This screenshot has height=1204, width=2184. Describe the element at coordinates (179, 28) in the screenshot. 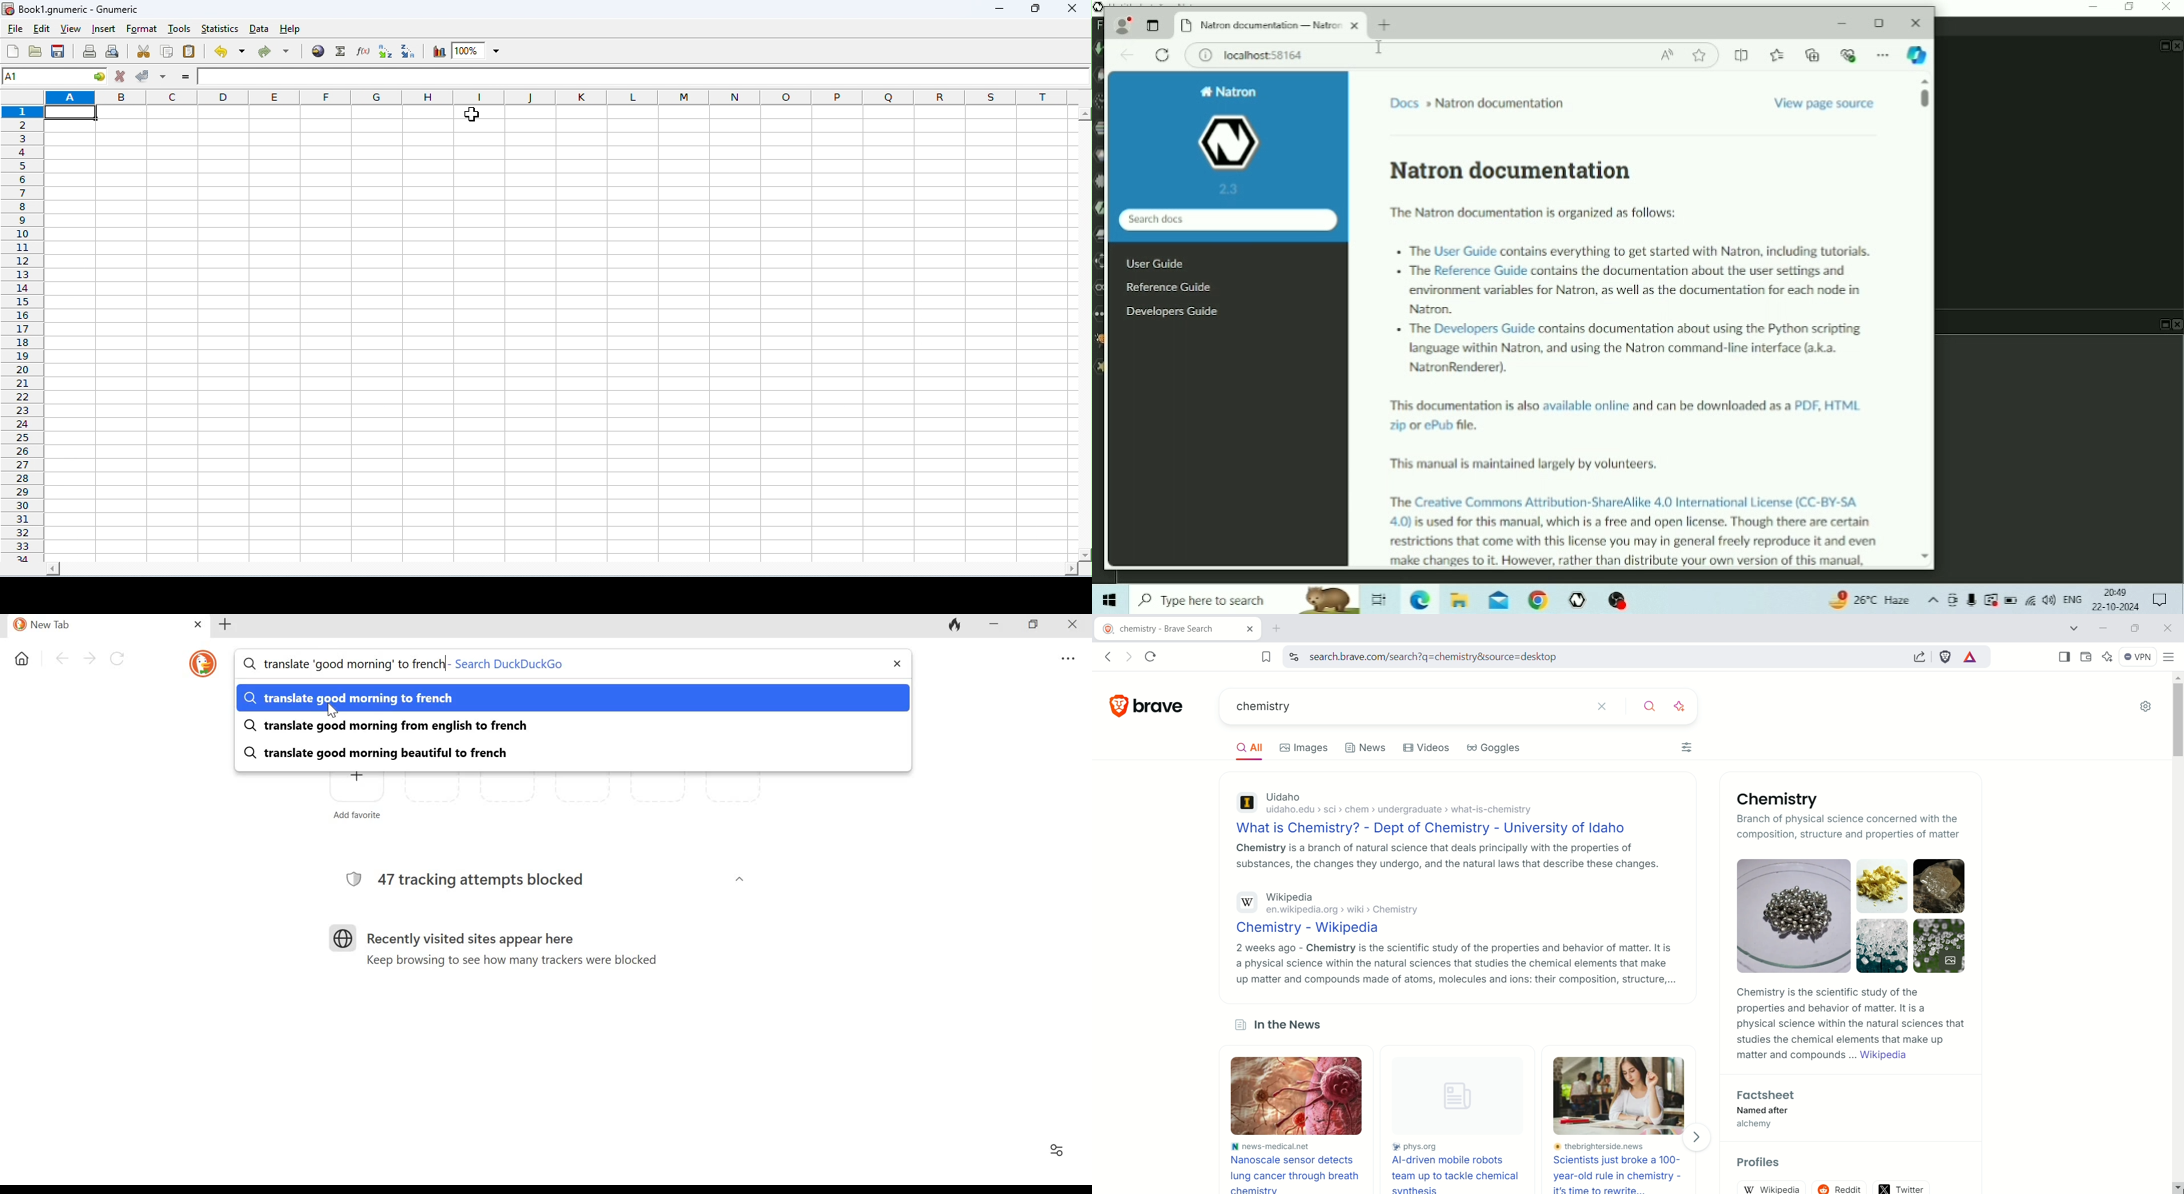

I see `tools` at that location.